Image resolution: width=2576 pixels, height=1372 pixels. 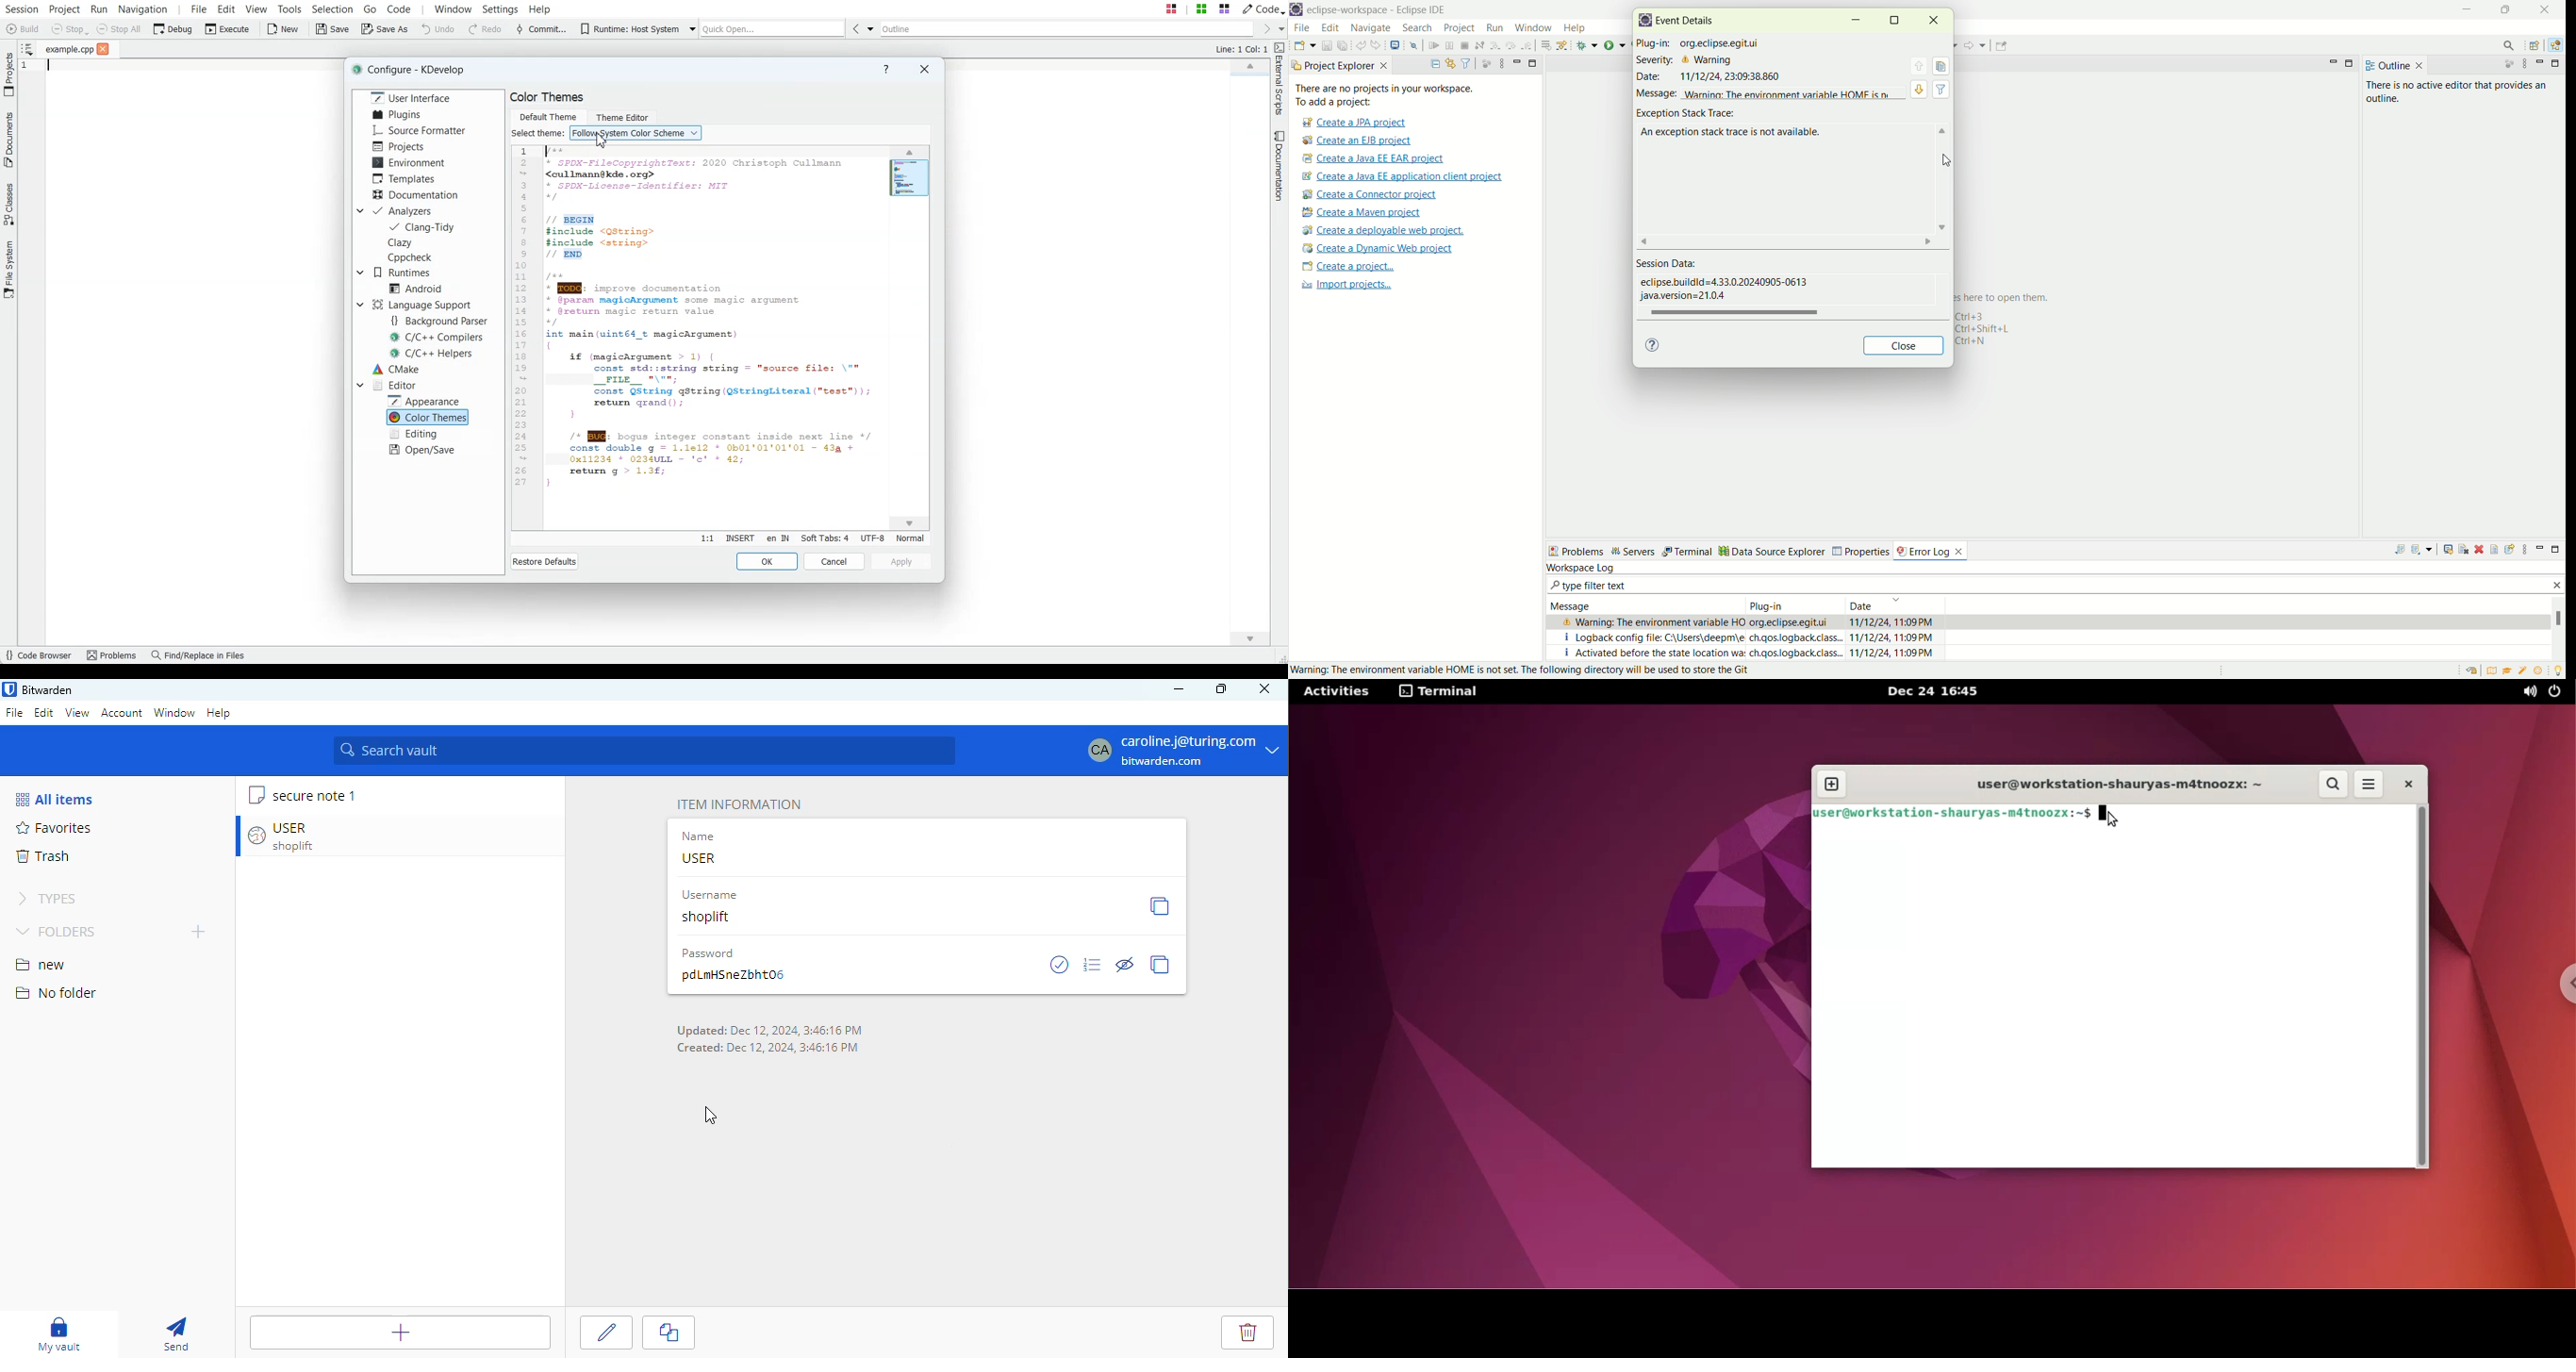 I want to click on Username, so click(x=712, y=896).